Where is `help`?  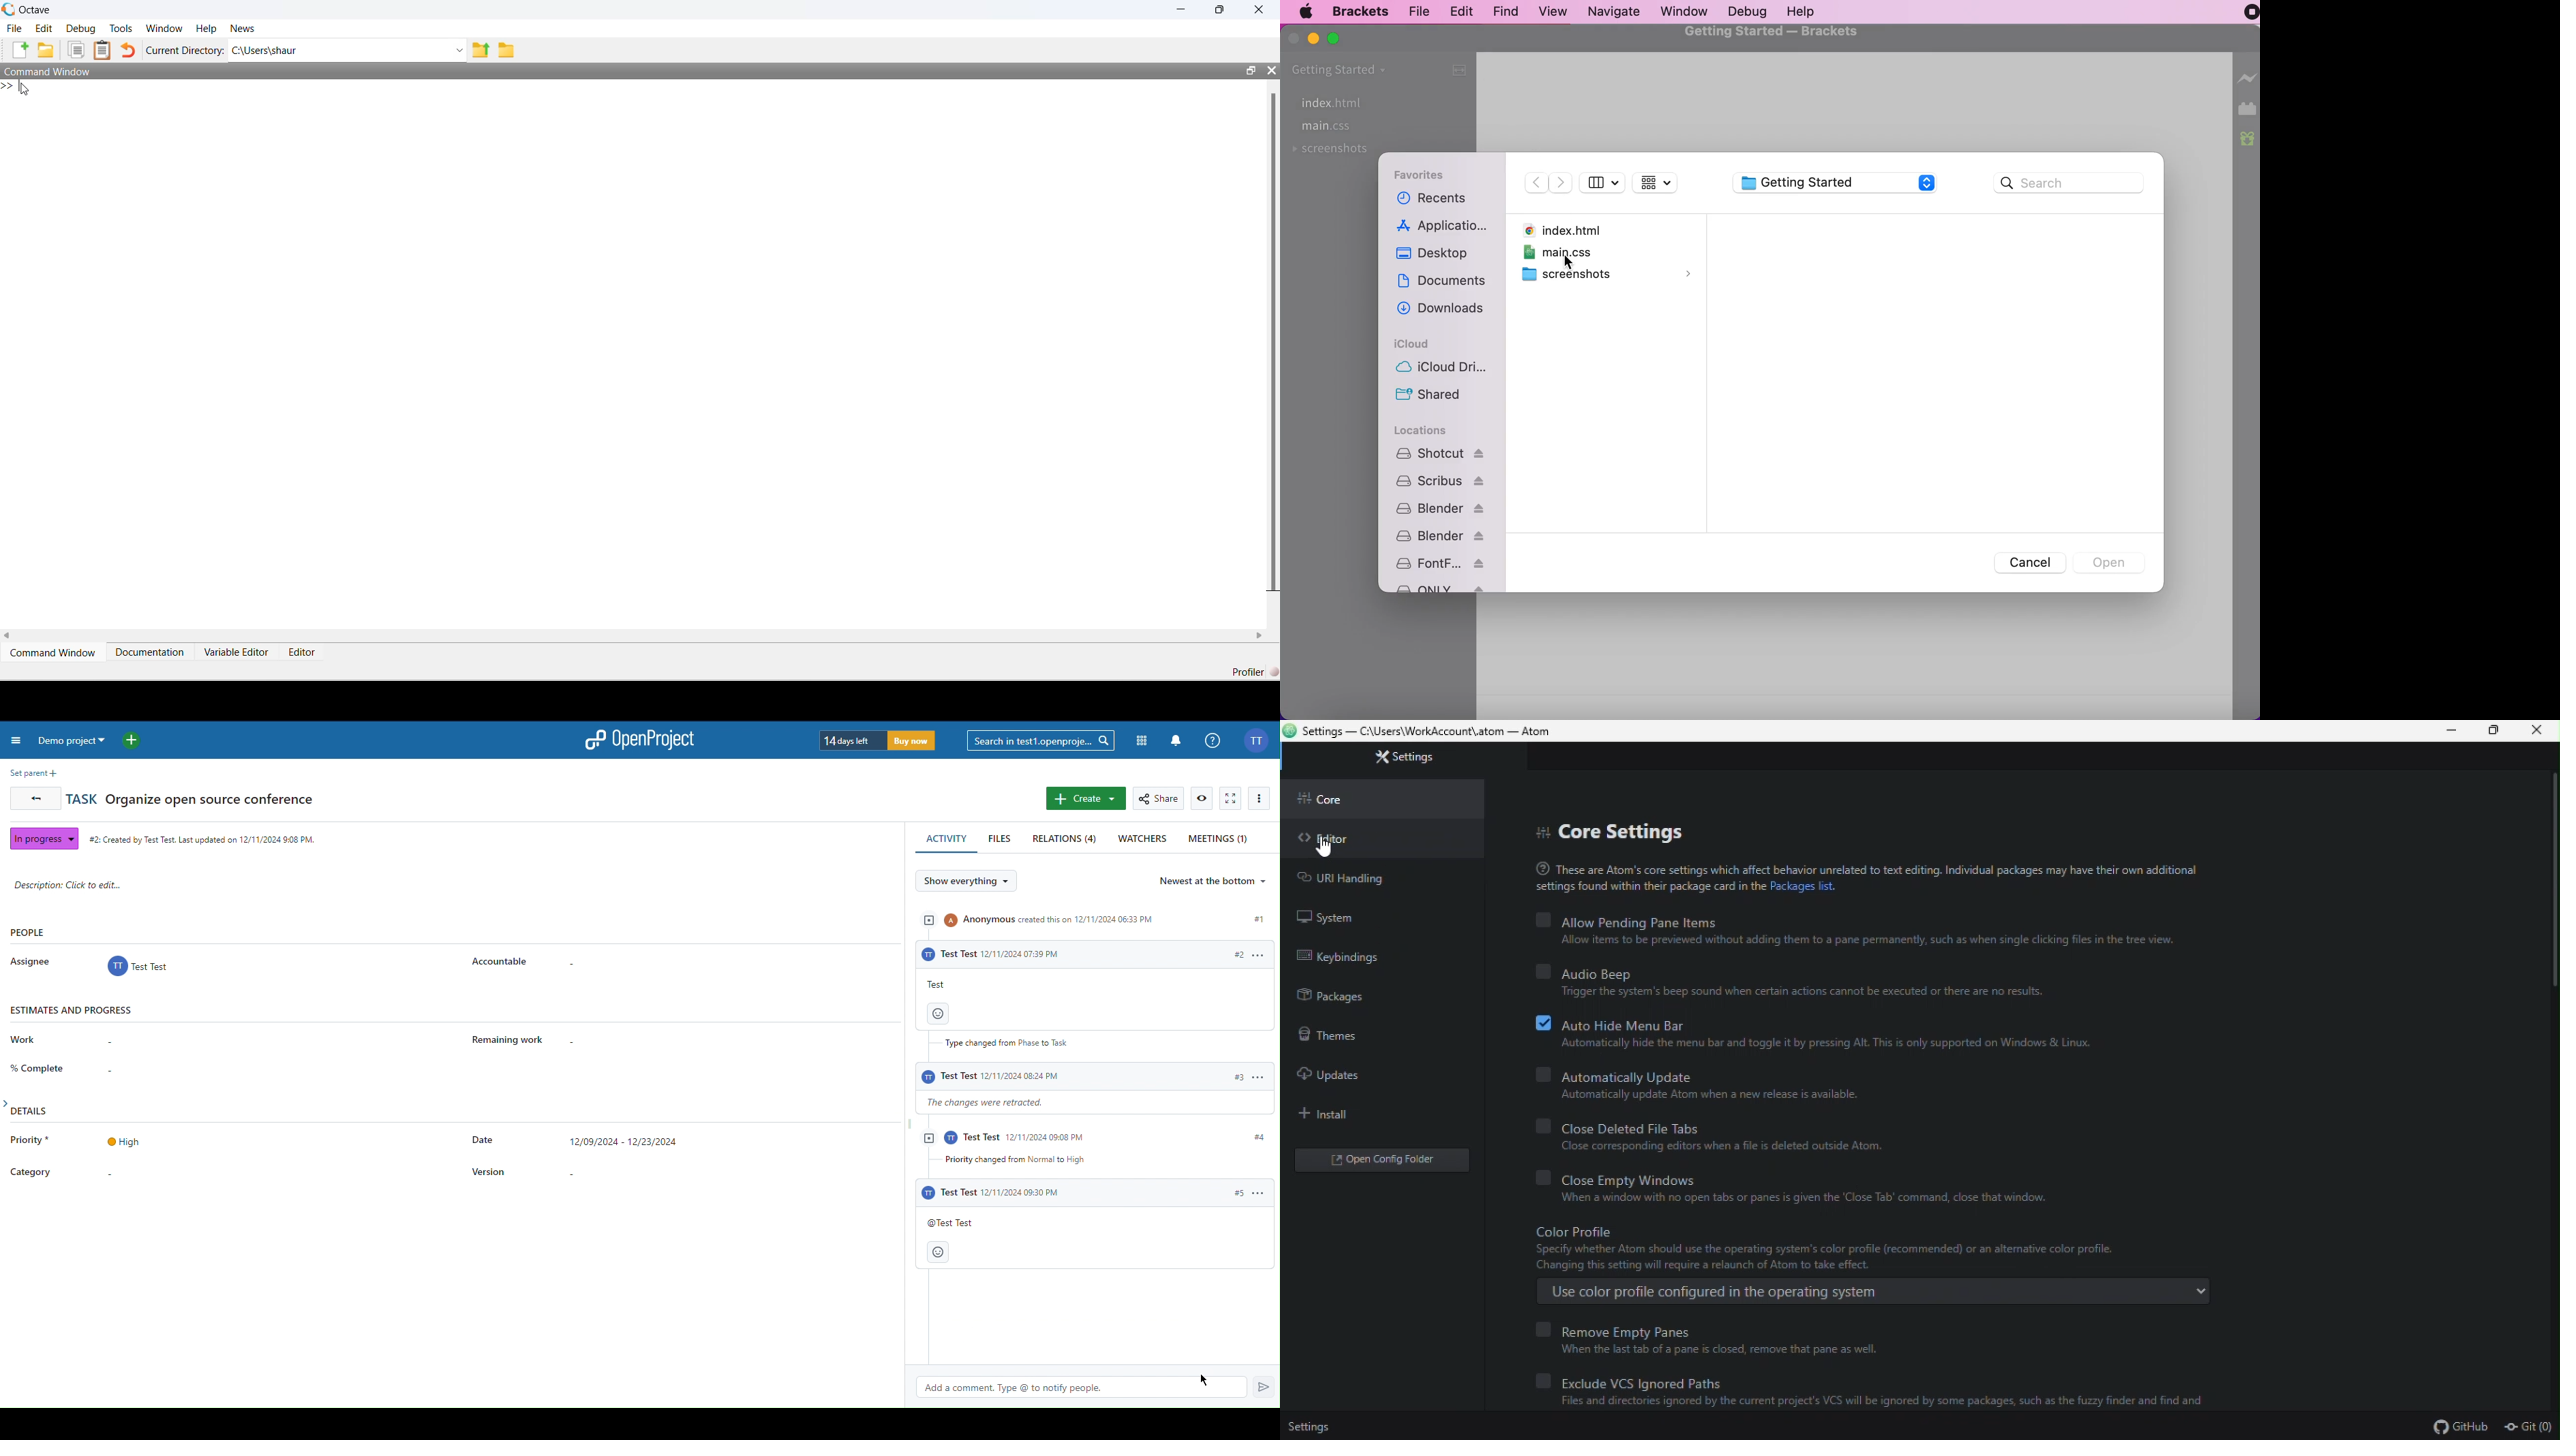
help is located at coordinates (1807, 11).